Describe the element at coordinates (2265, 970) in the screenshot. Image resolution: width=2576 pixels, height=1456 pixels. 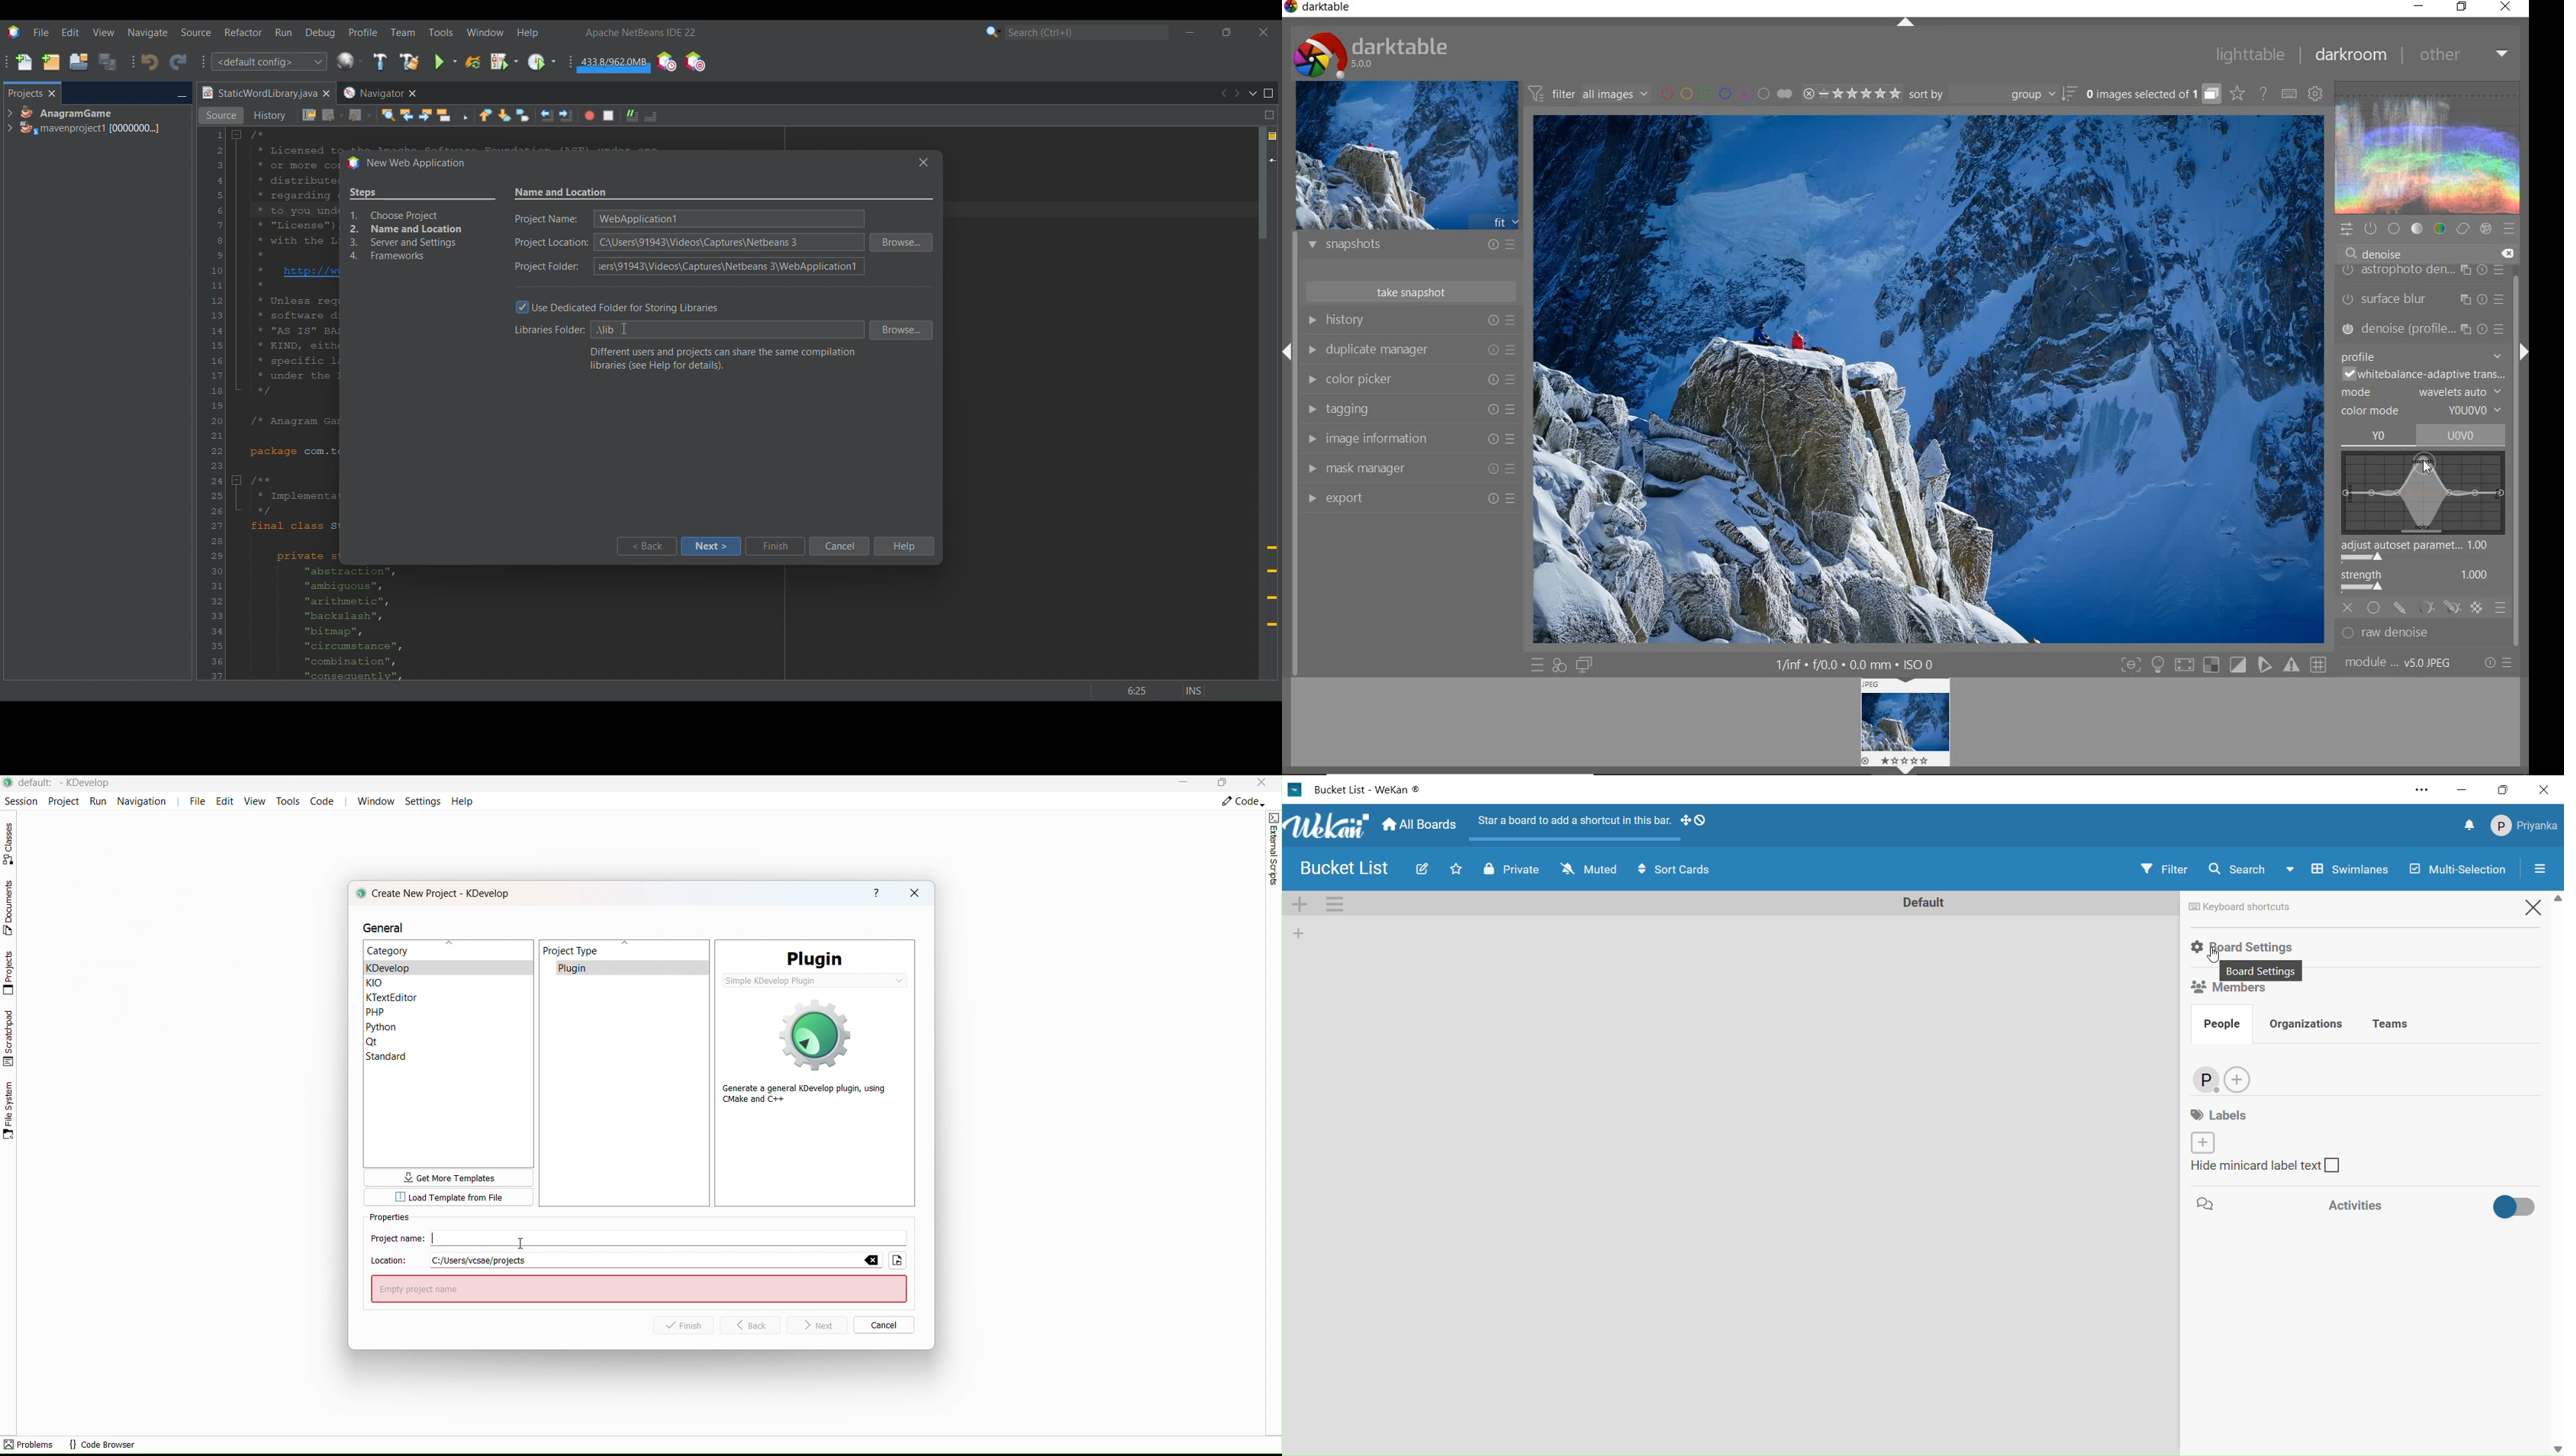
I see `board settings` at that location.